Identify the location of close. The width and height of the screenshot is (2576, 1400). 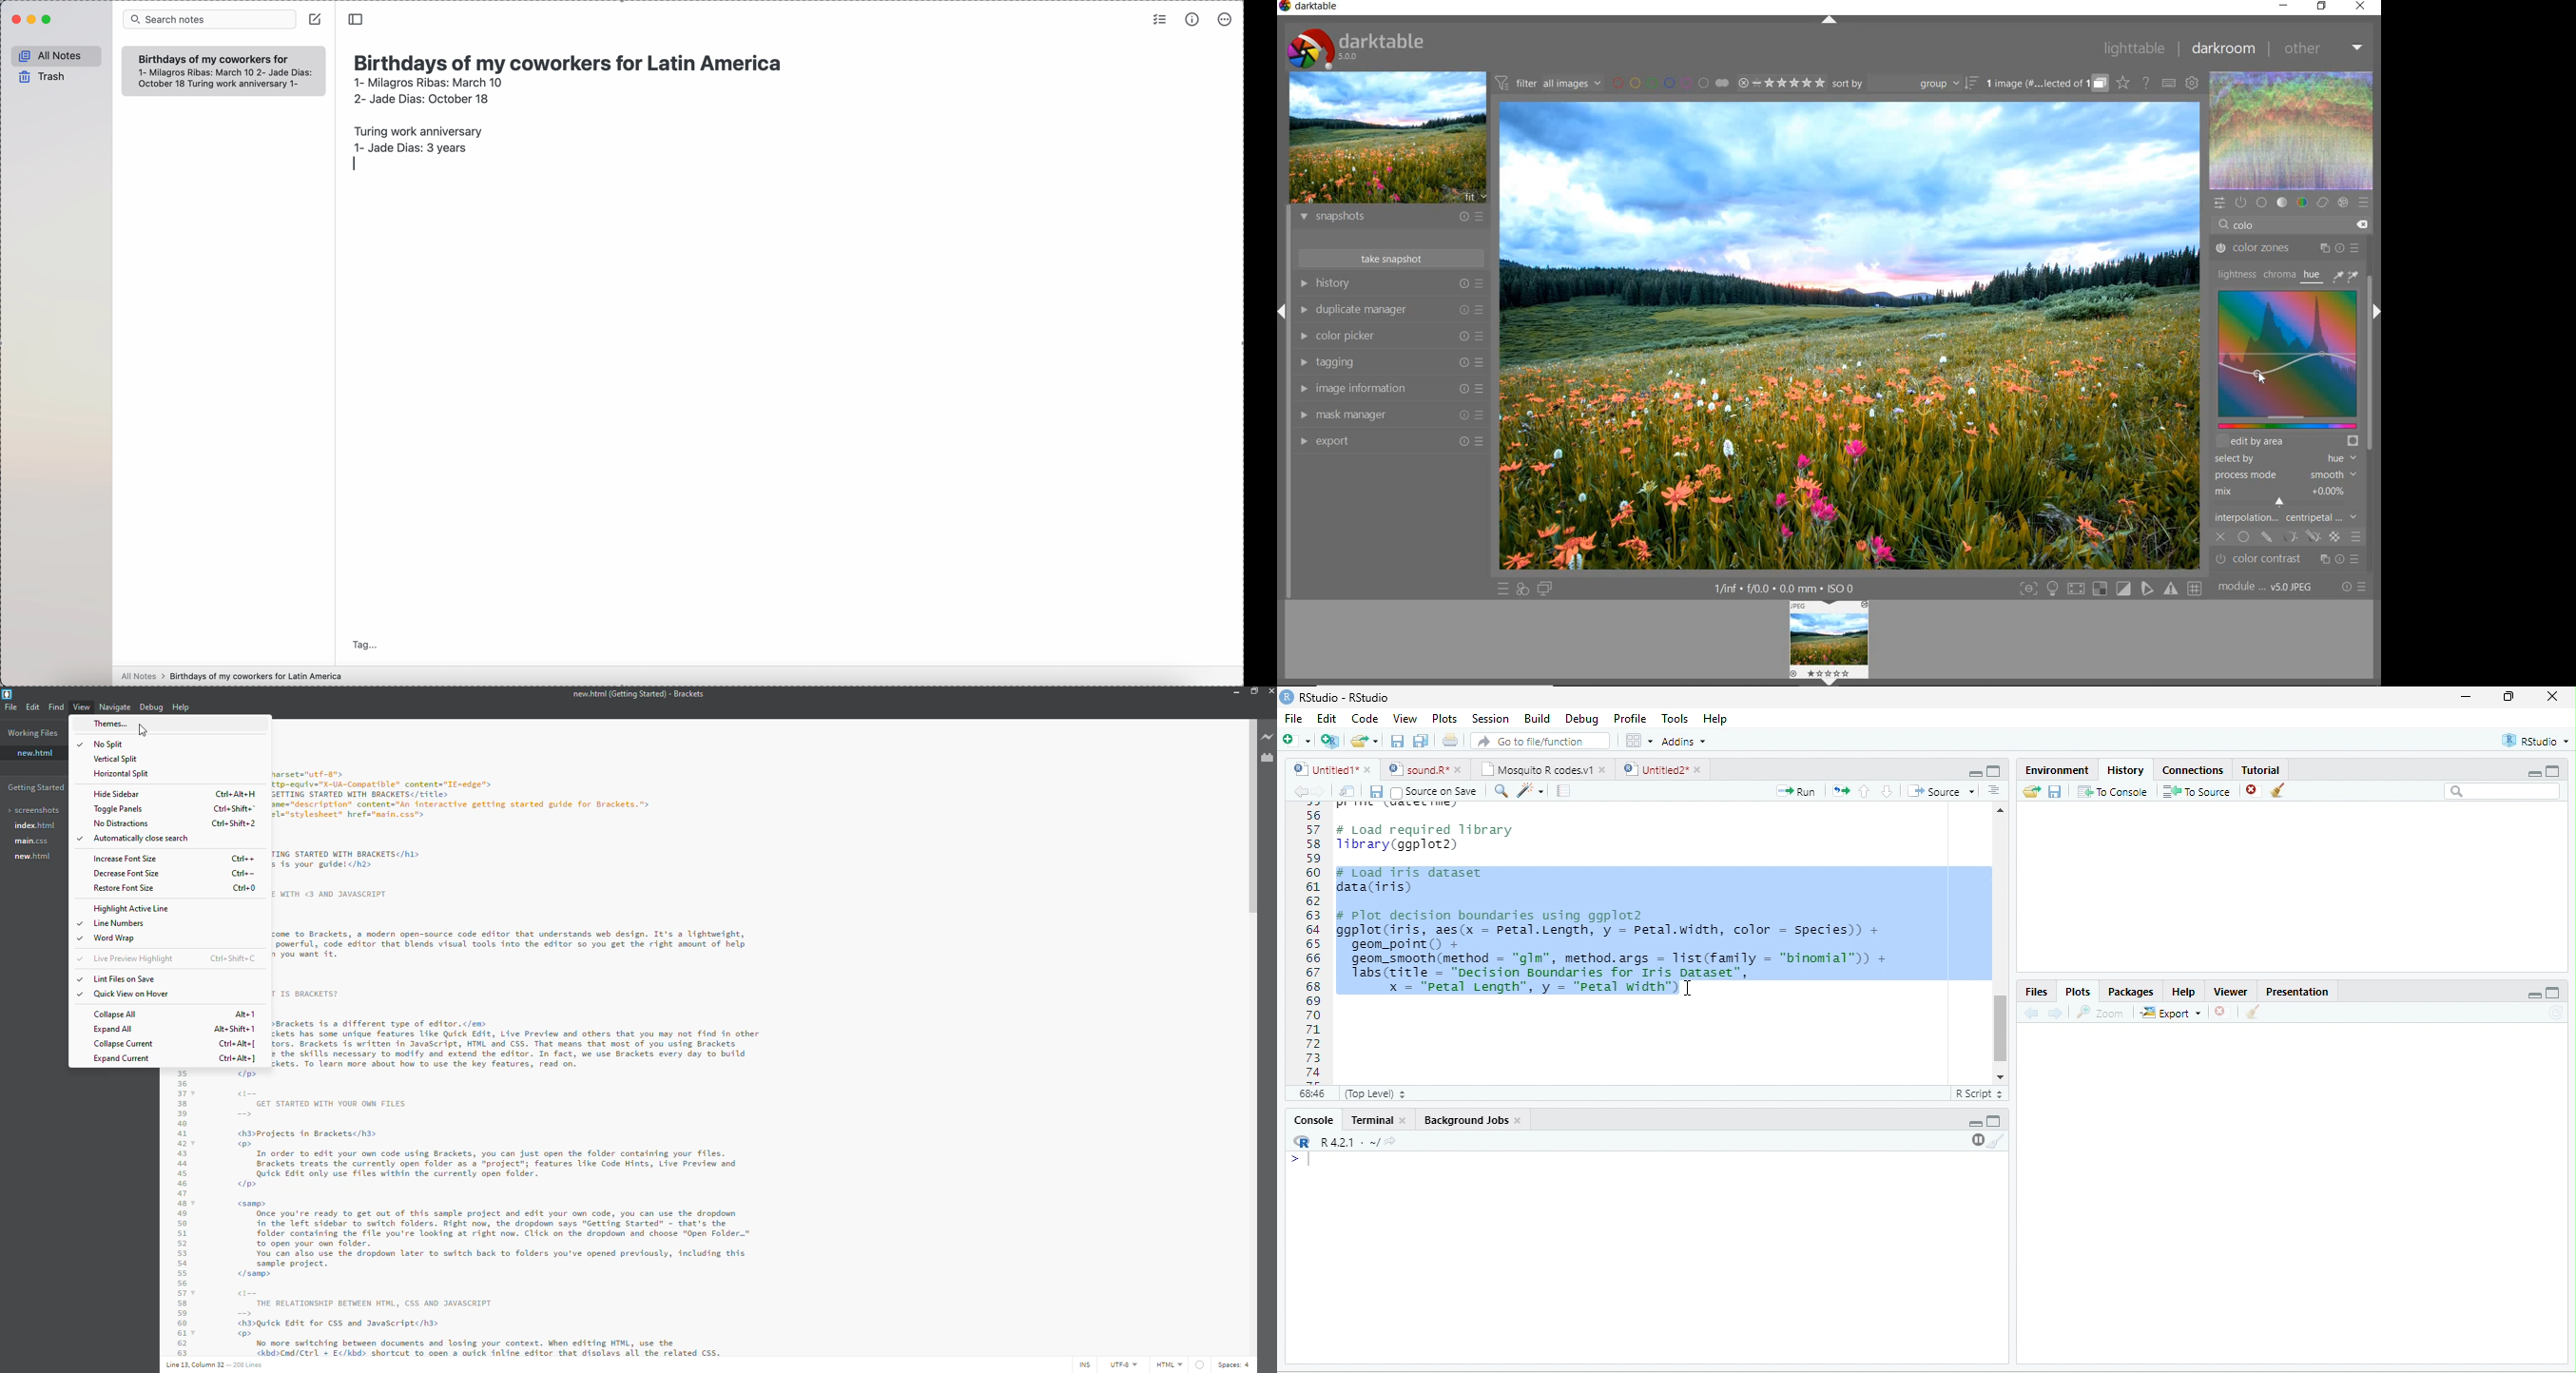
(1404, 1121).